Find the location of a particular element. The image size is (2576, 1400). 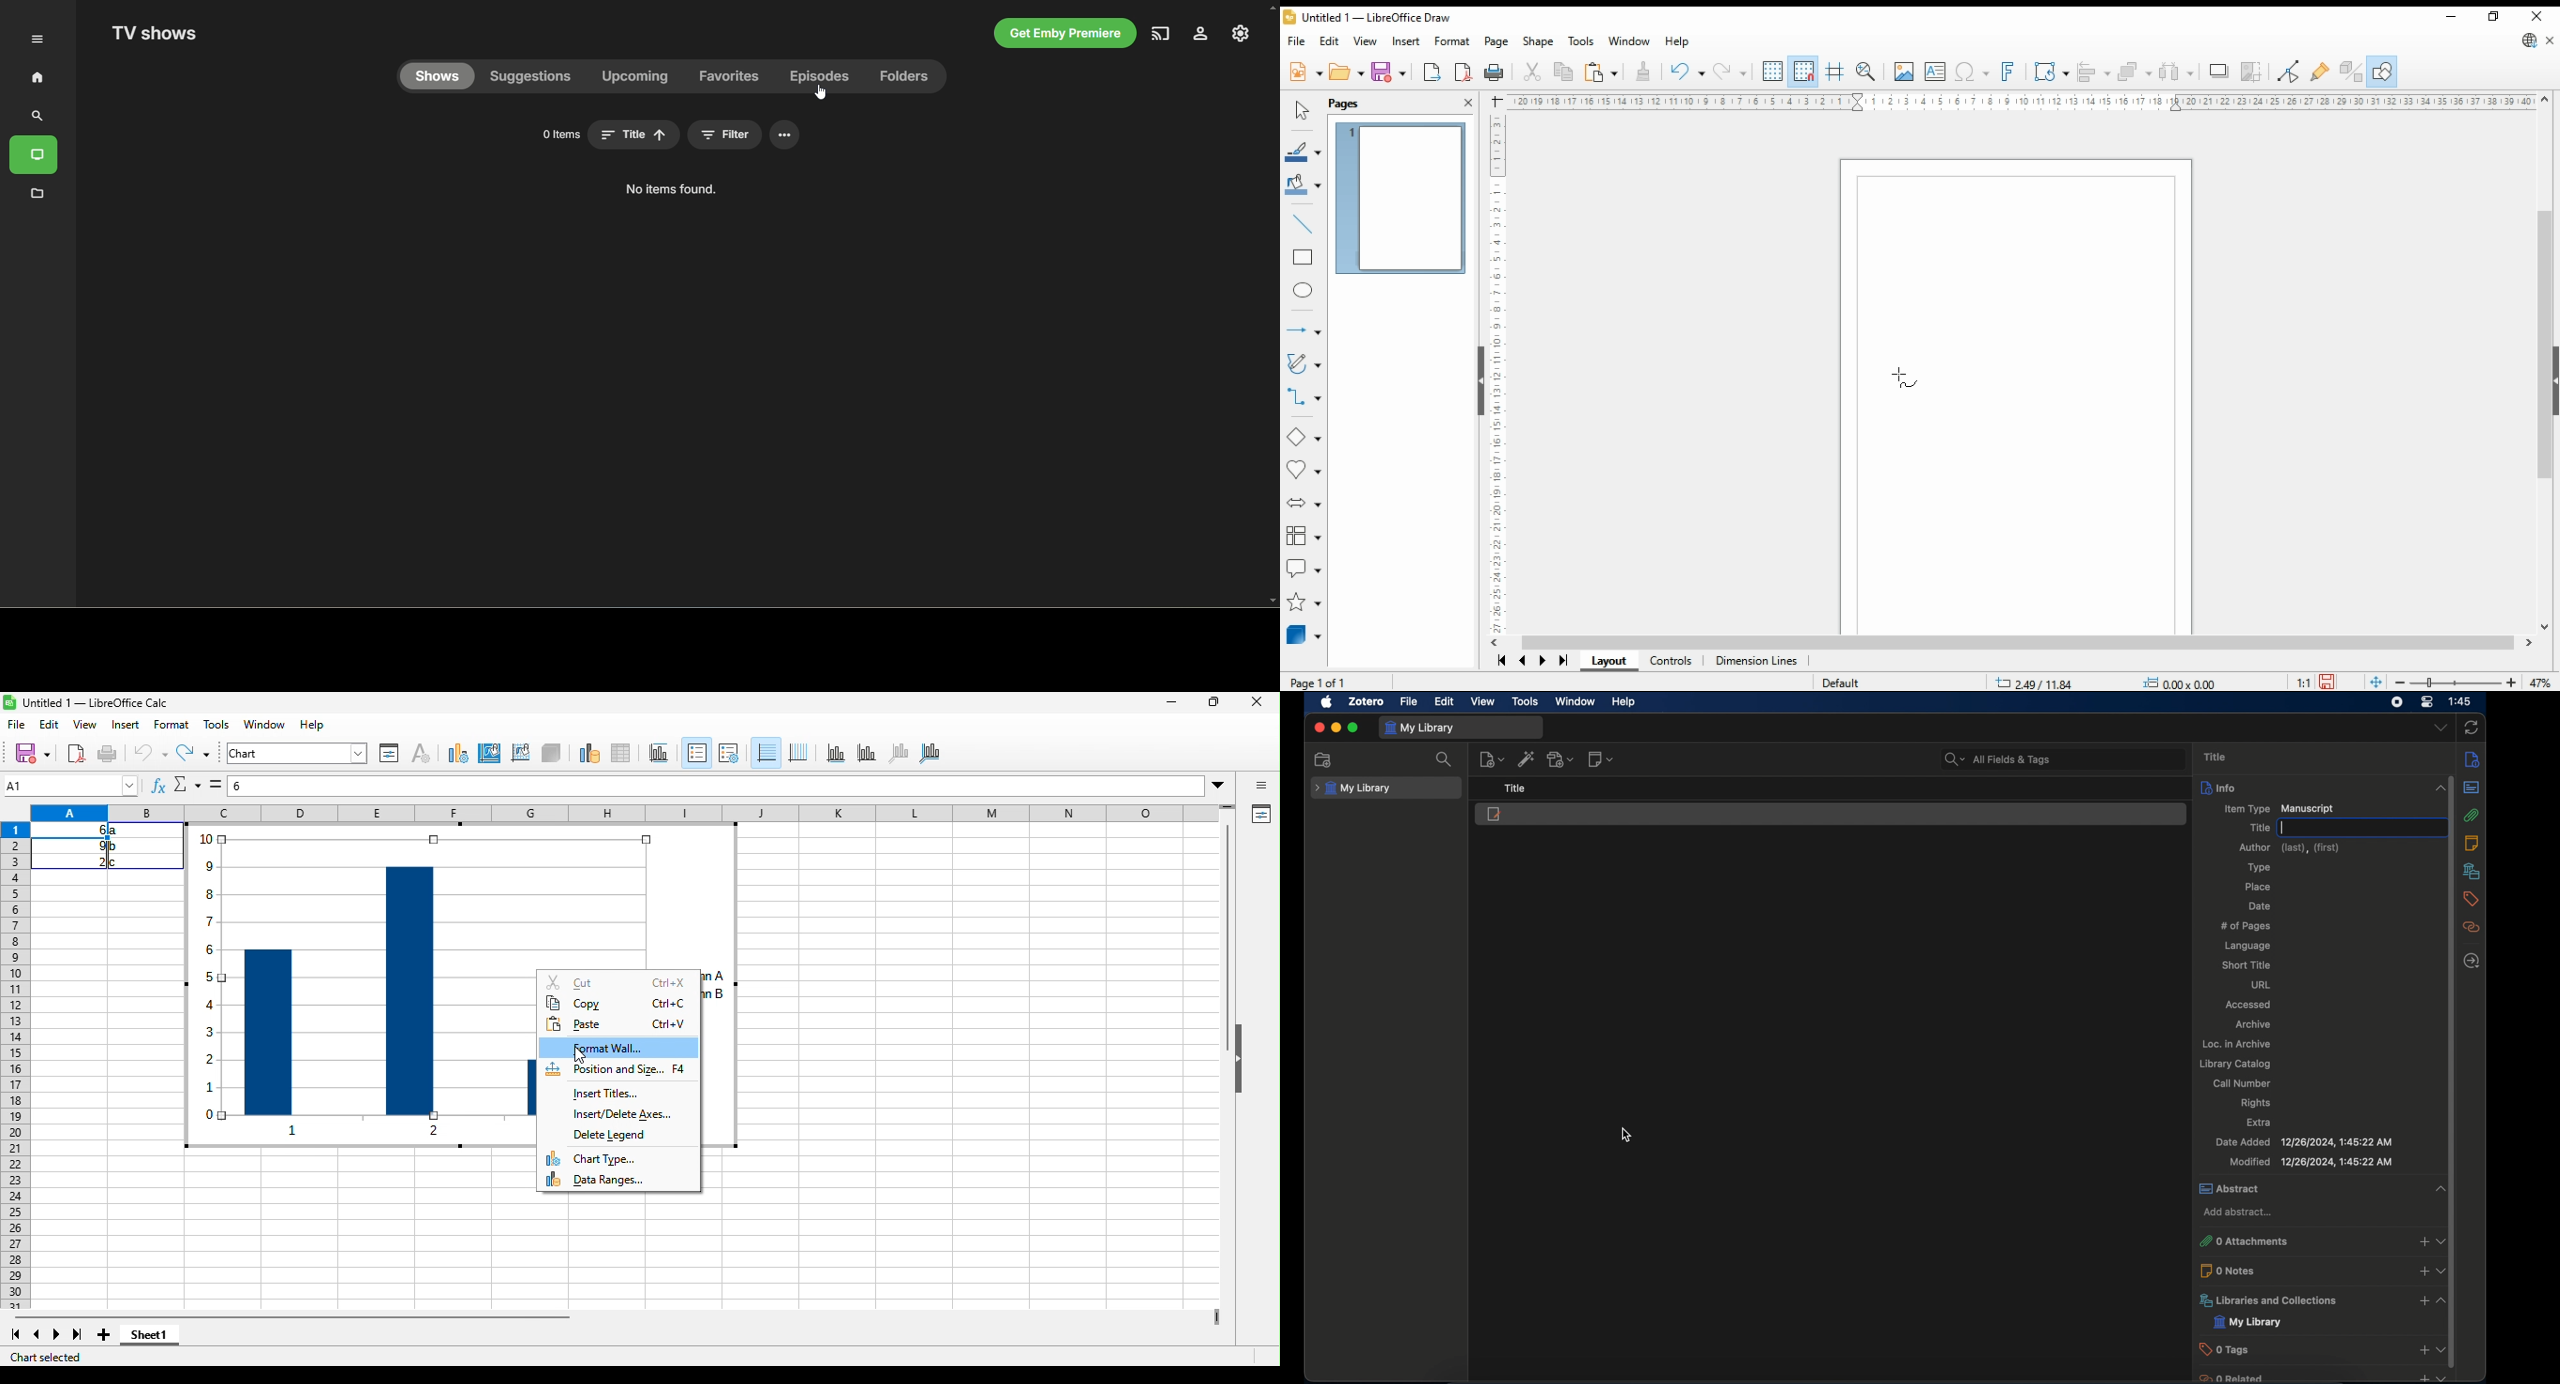

modified 12/26/2024, 1:45:22 AM is located at coordinates (2311, 1162).